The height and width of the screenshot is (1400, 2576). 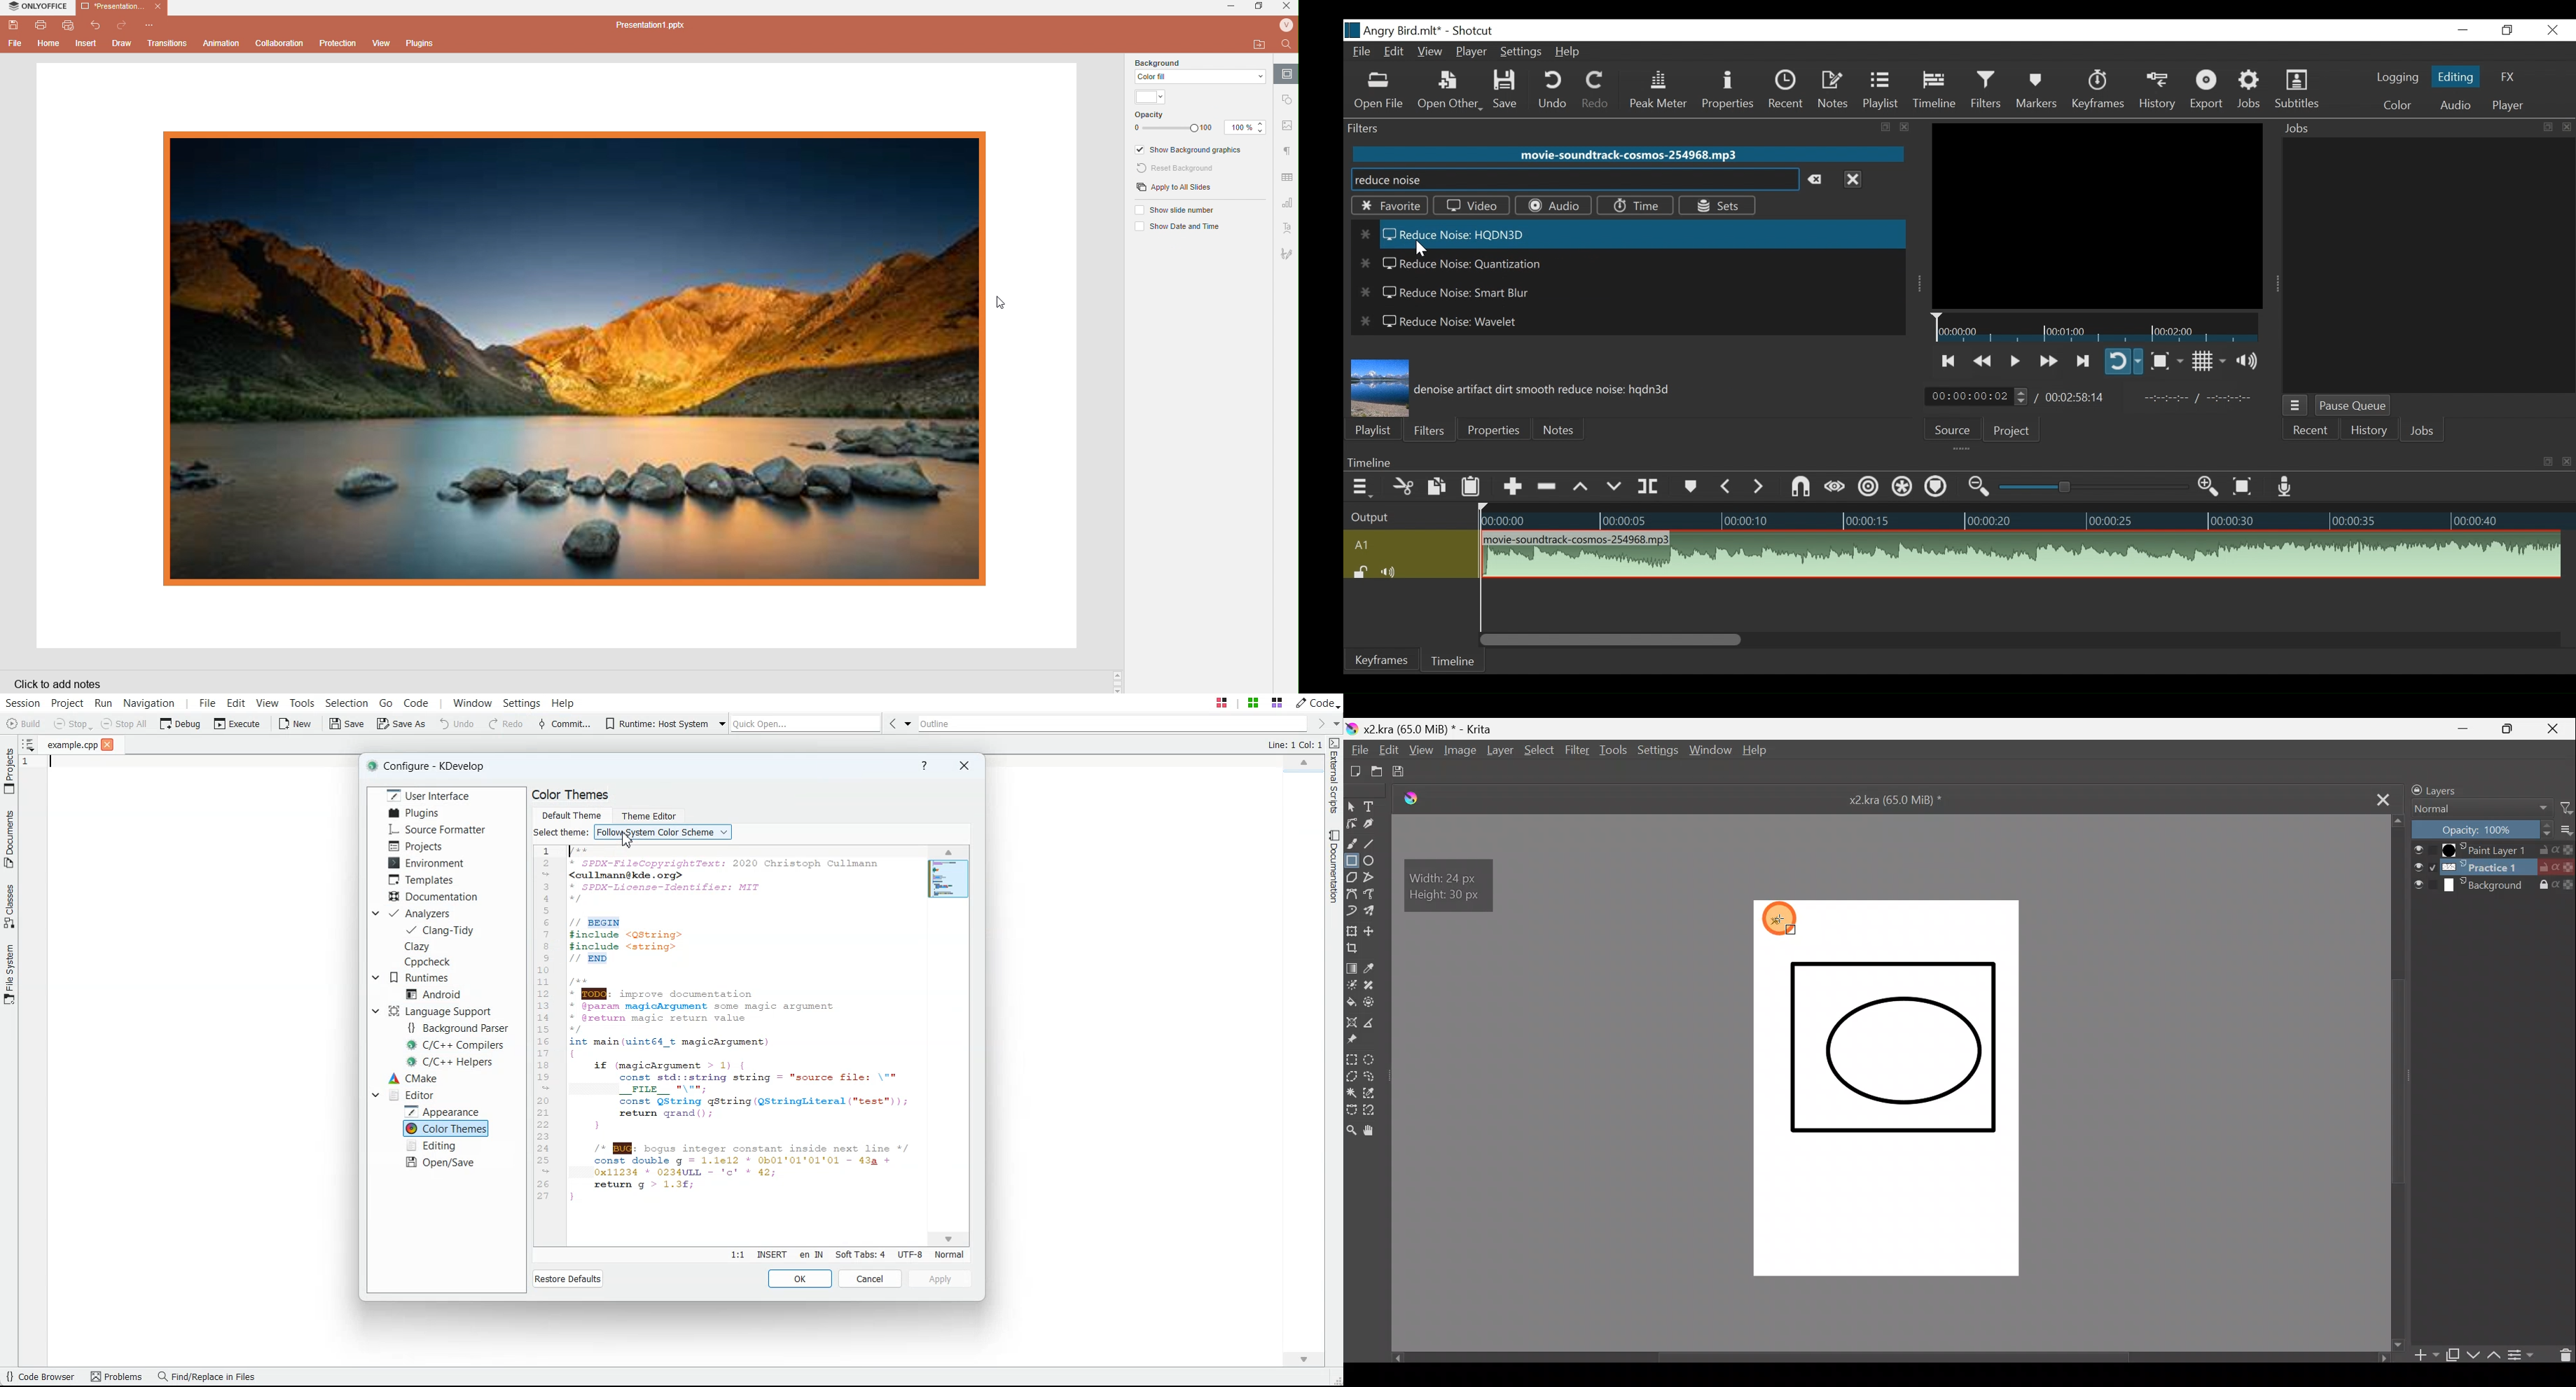 What do you see at coordinates (2425, 264) in the screenshot?
I see `Jobs Panel` at bounding box center [2425, 264].